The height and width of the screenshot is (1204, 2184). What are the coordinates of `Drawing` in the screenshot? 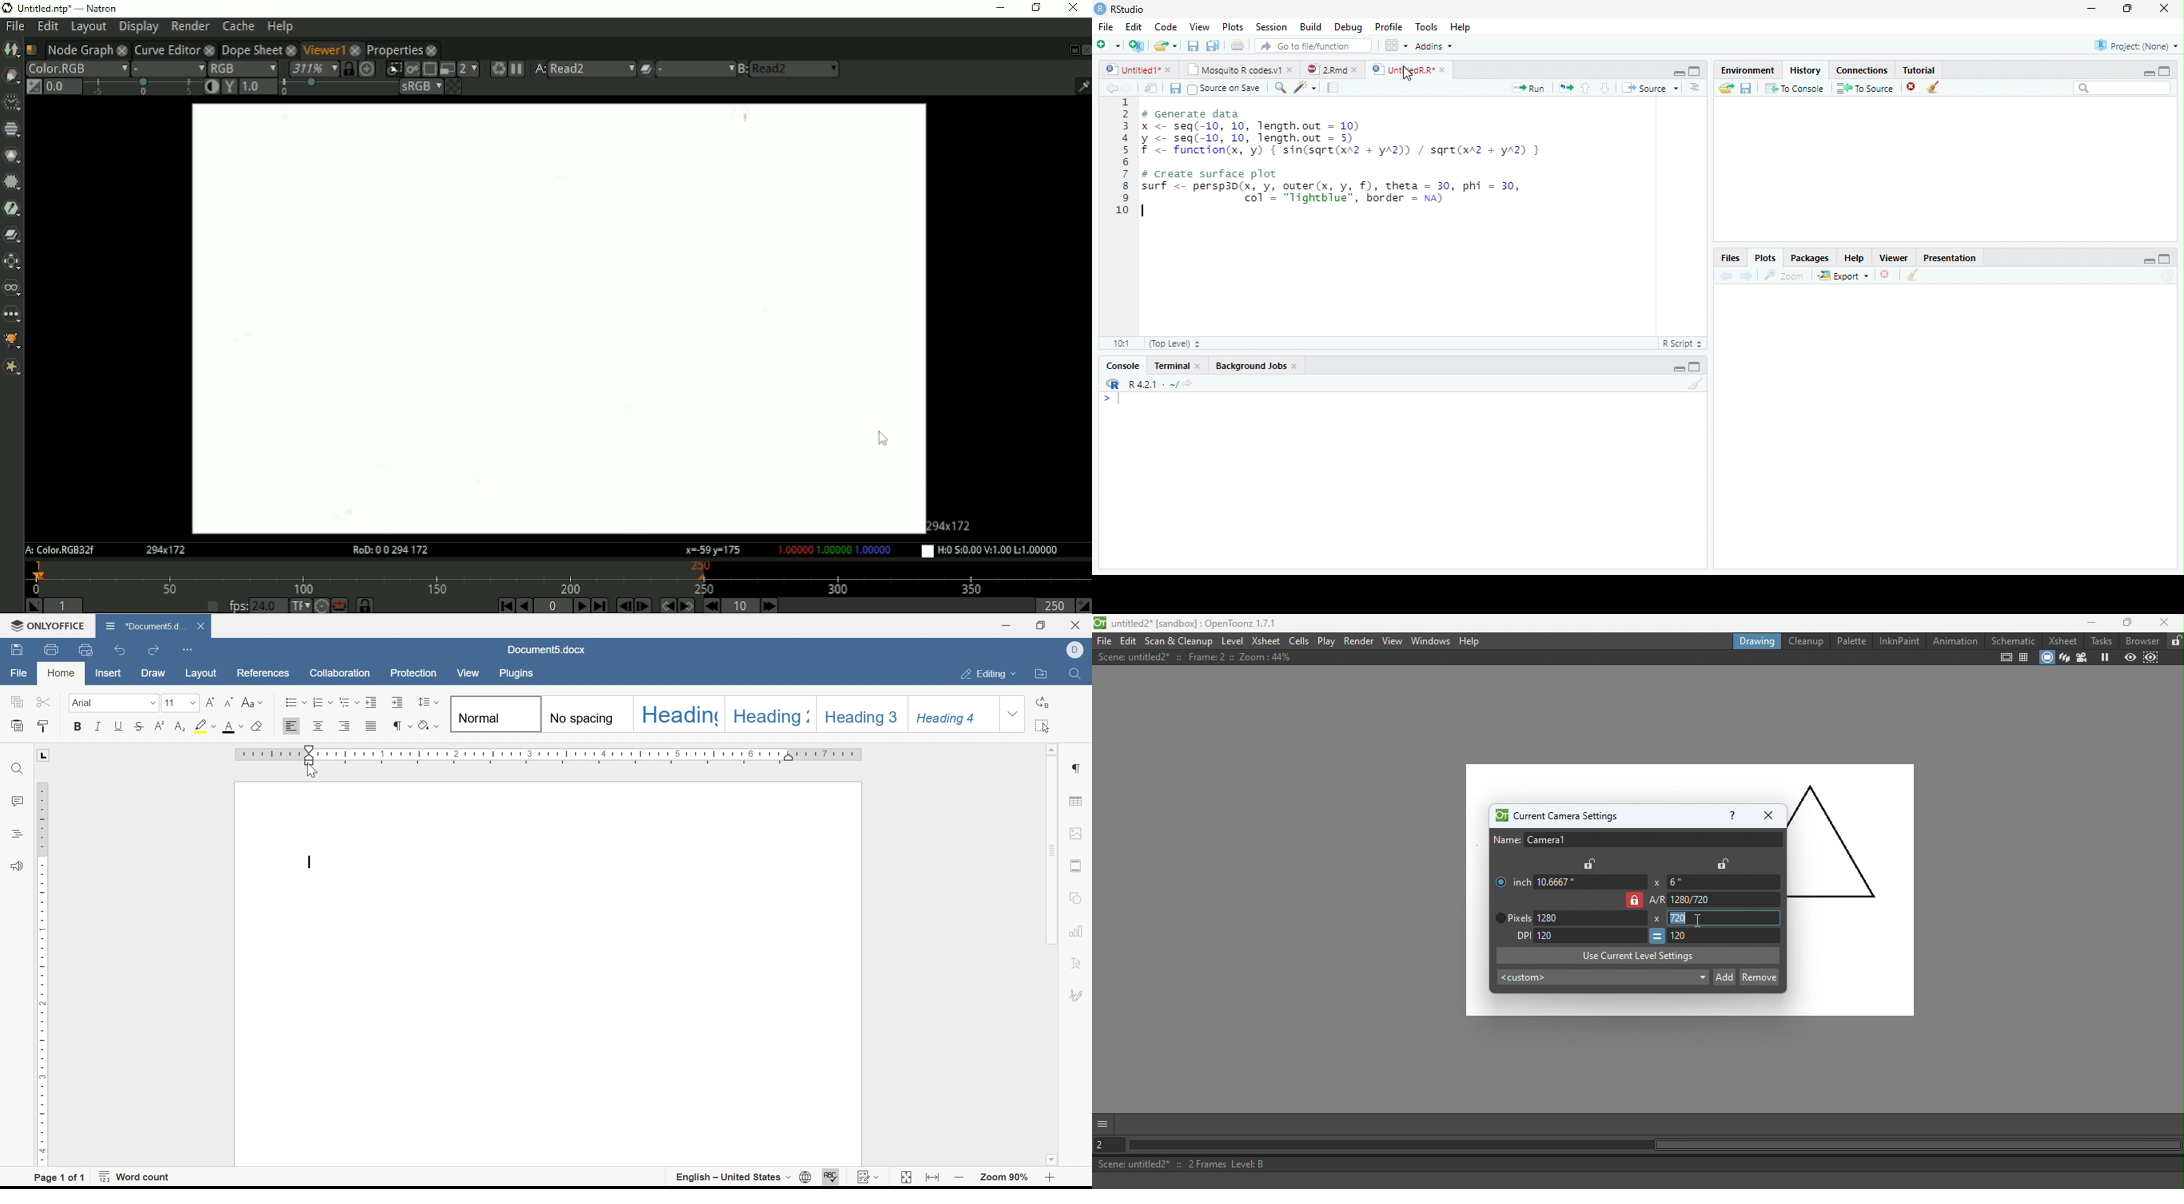 It's located at (1755, 640).